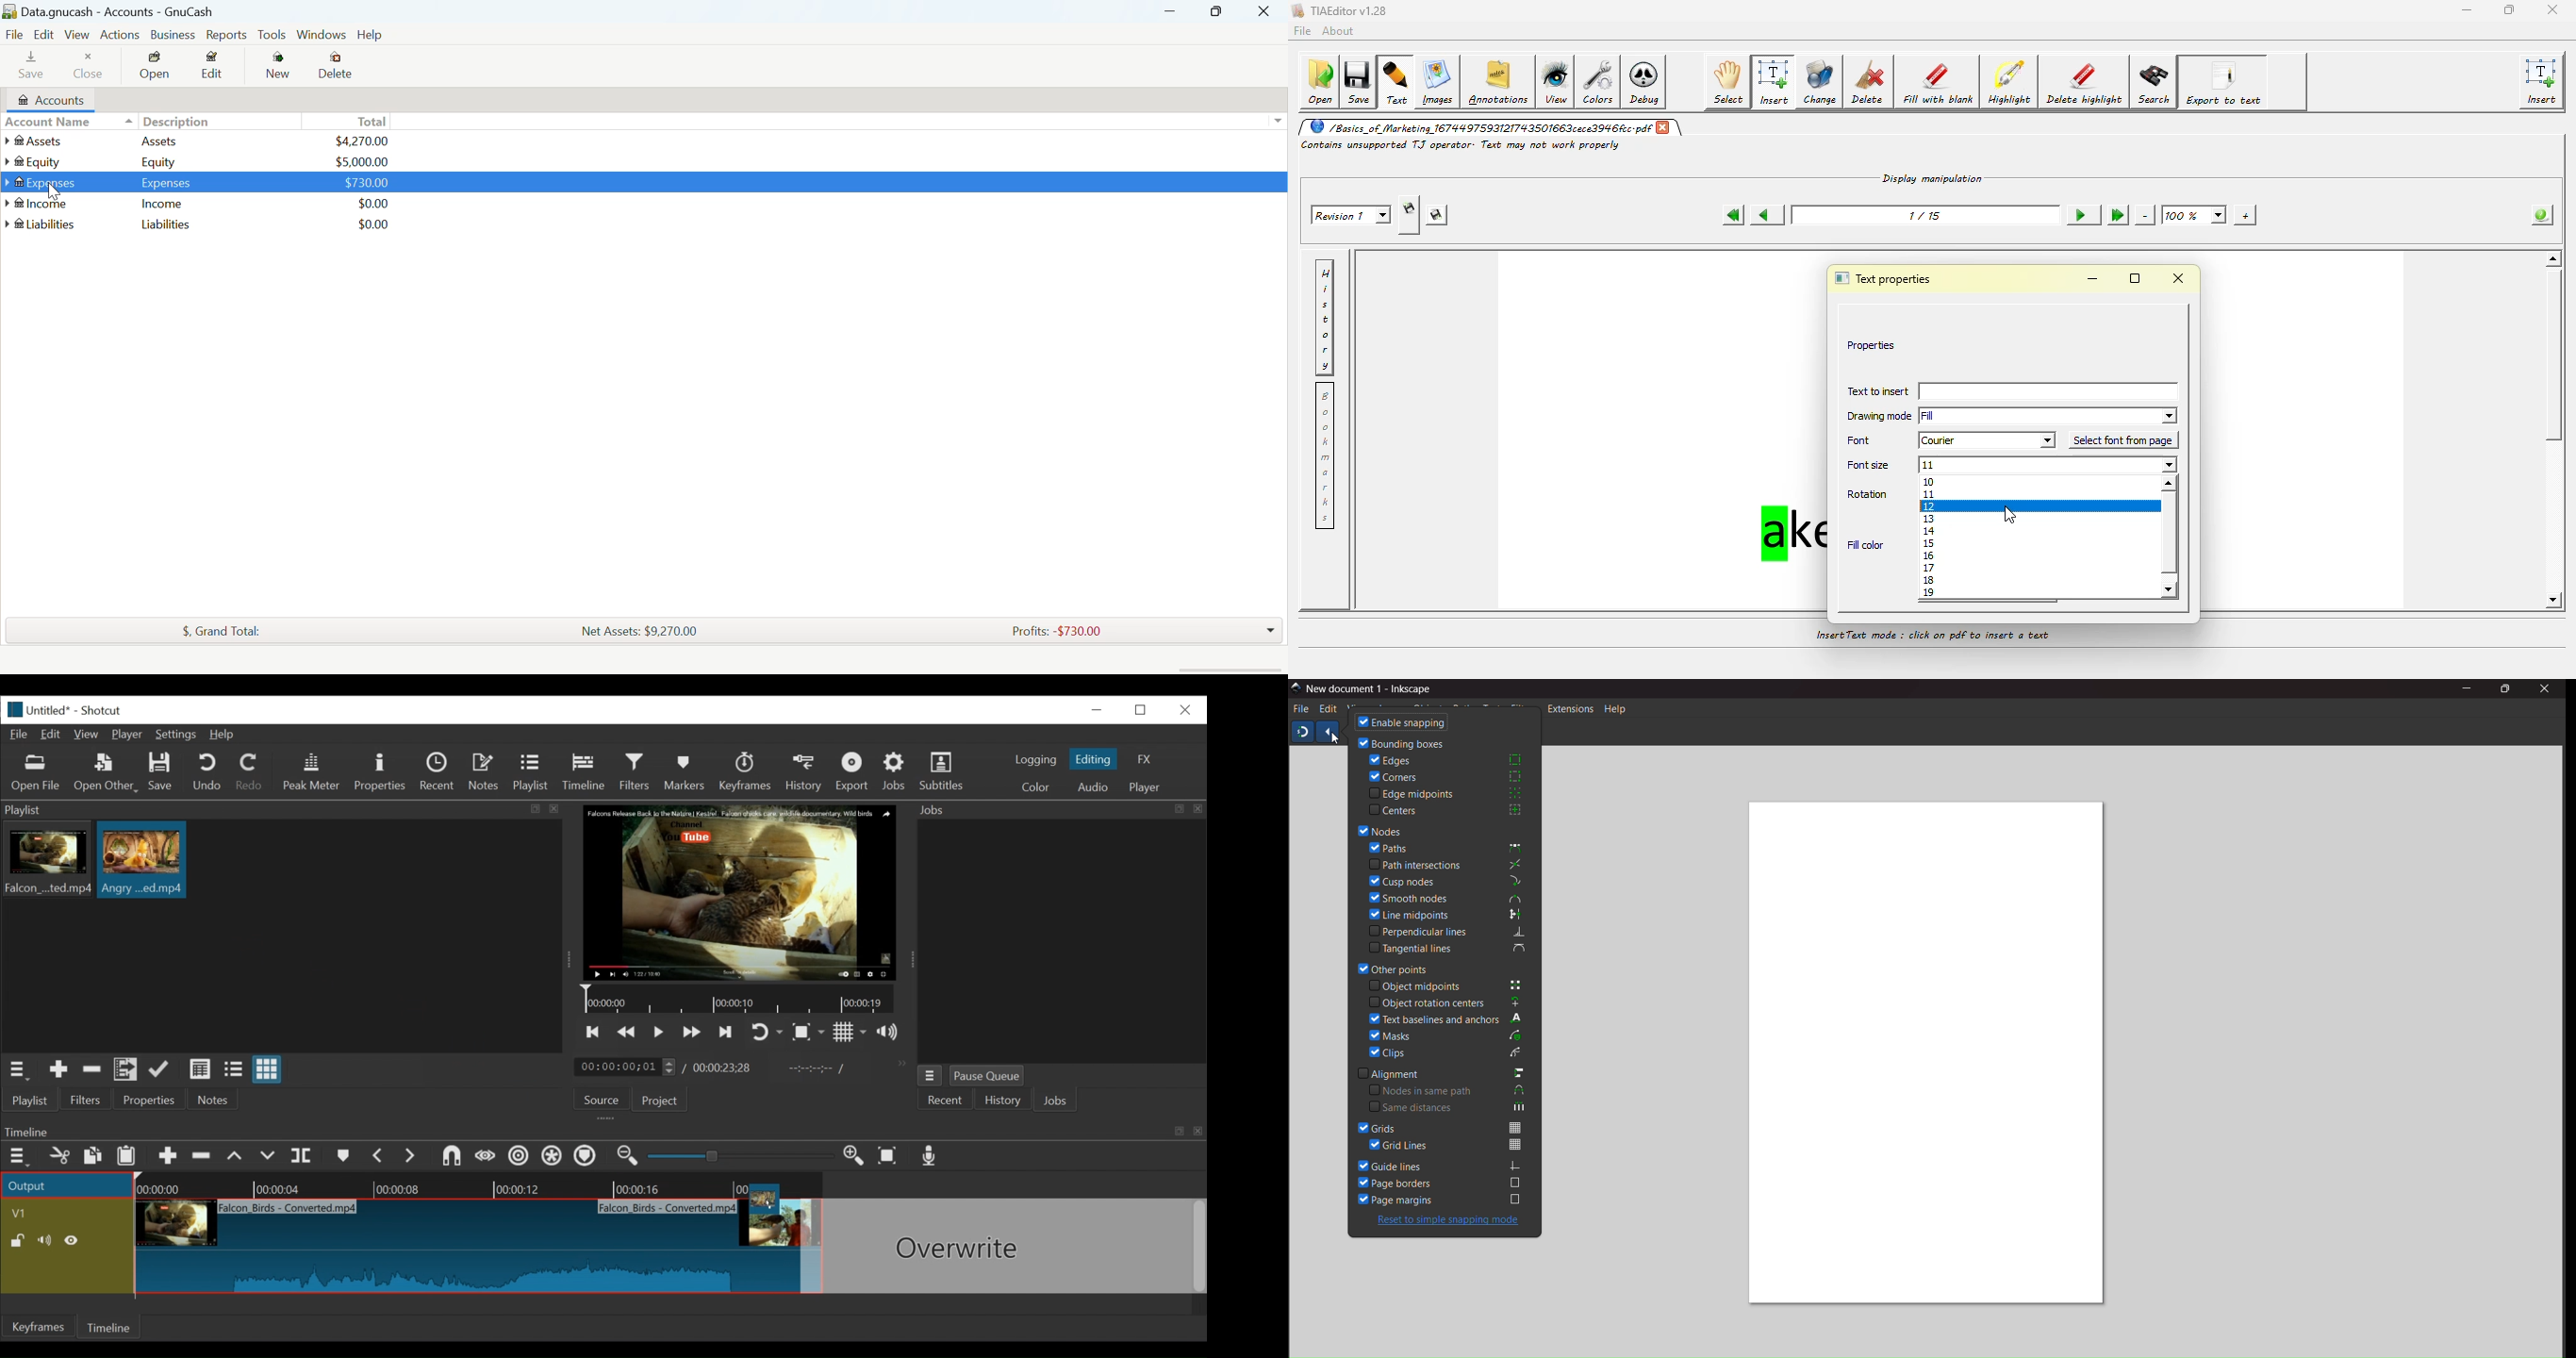 This screenshot has width=2576, height=1372. Describe the element at coordinates (942, 771) in the screenshot. I see `Subtitles` at that location.